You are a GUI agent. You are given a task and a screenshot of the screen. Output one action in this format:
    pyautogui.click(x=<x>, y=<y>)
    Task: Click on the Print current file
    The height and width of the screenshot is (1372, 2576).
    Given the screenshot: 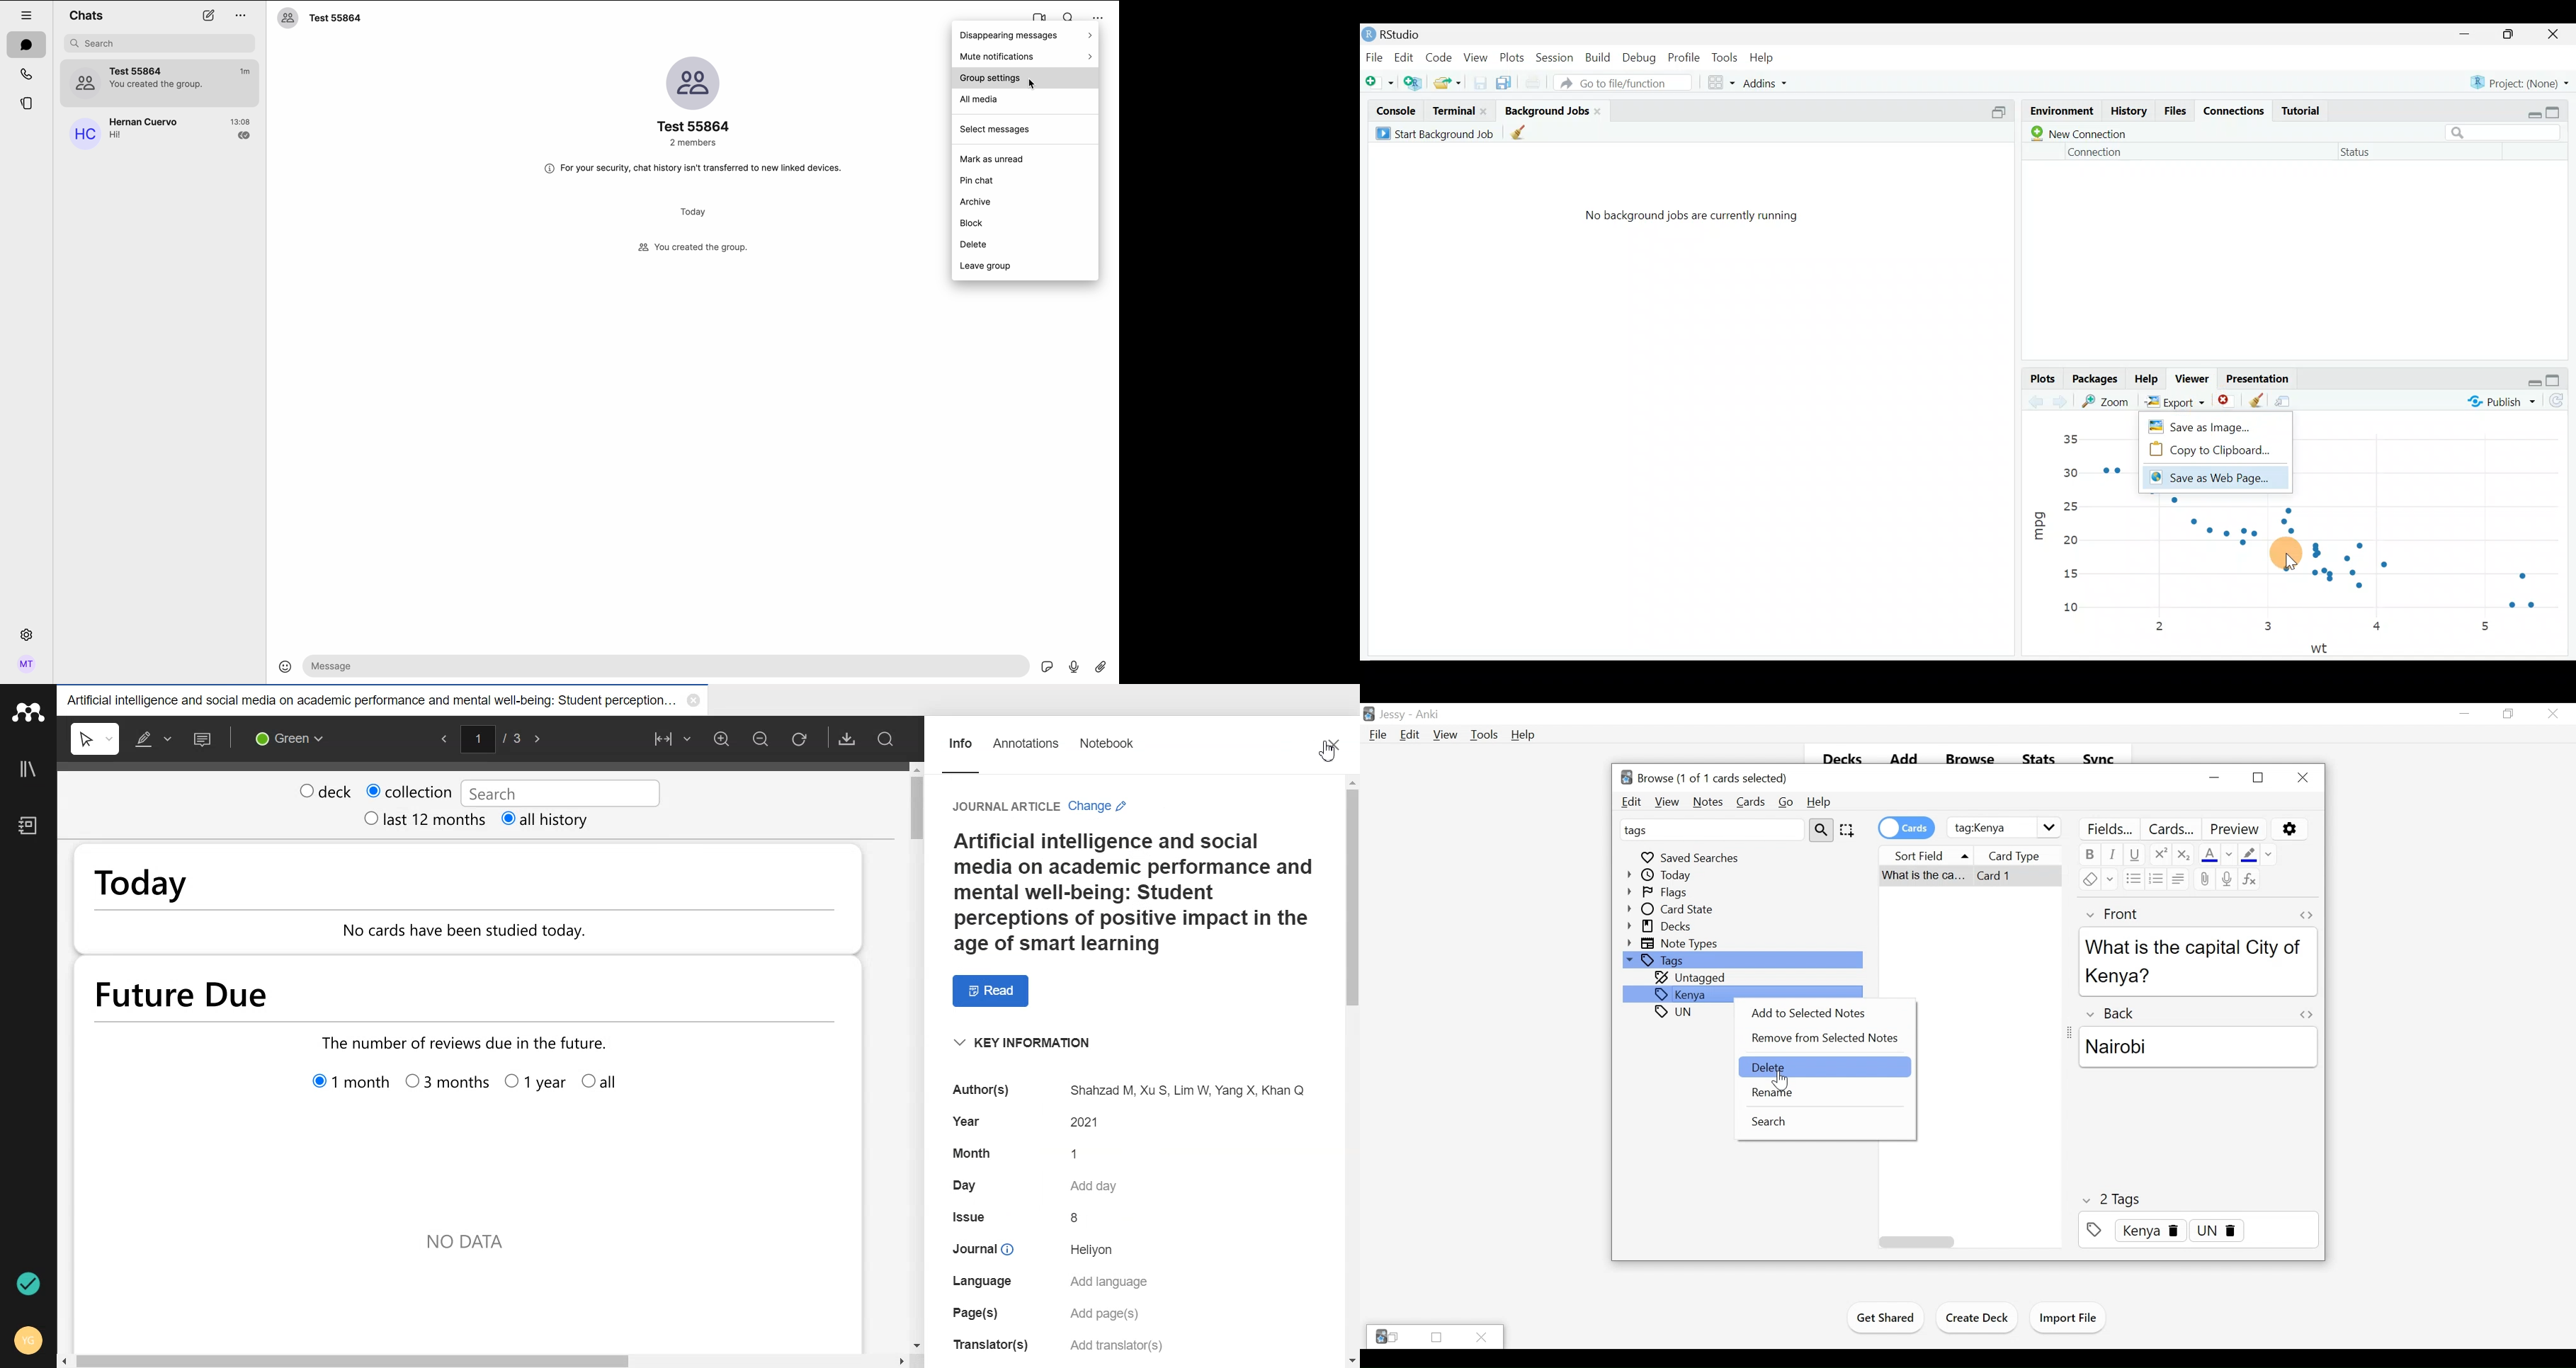 What is the action you would take?
    pyautogui.click(x=1531, y=80)
    